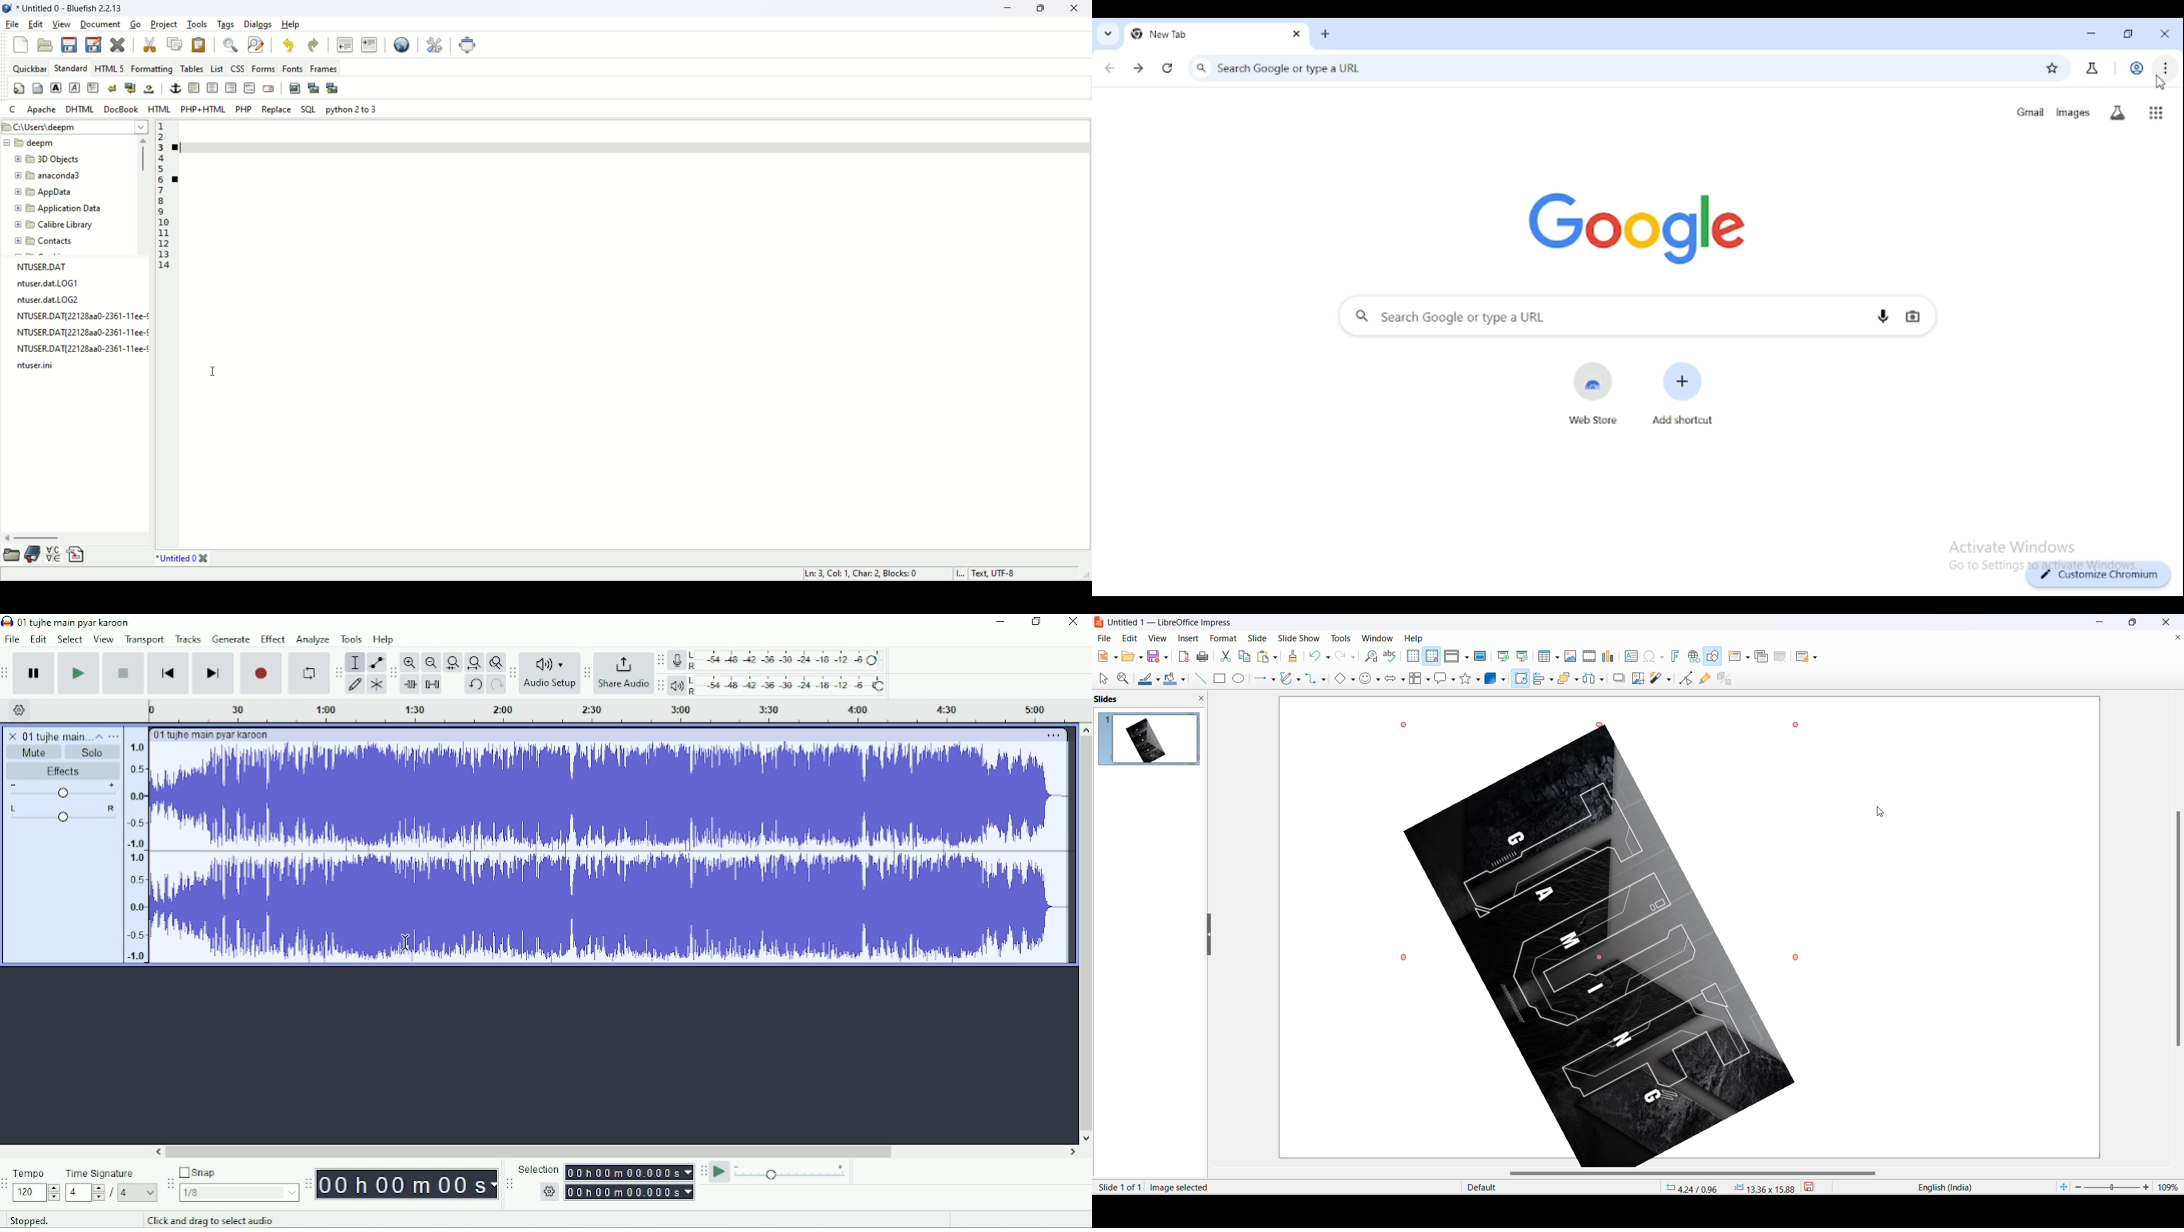 The height and width of the screenshot is (1232, 2184). I want to click on spelling, so click(1390, 657).